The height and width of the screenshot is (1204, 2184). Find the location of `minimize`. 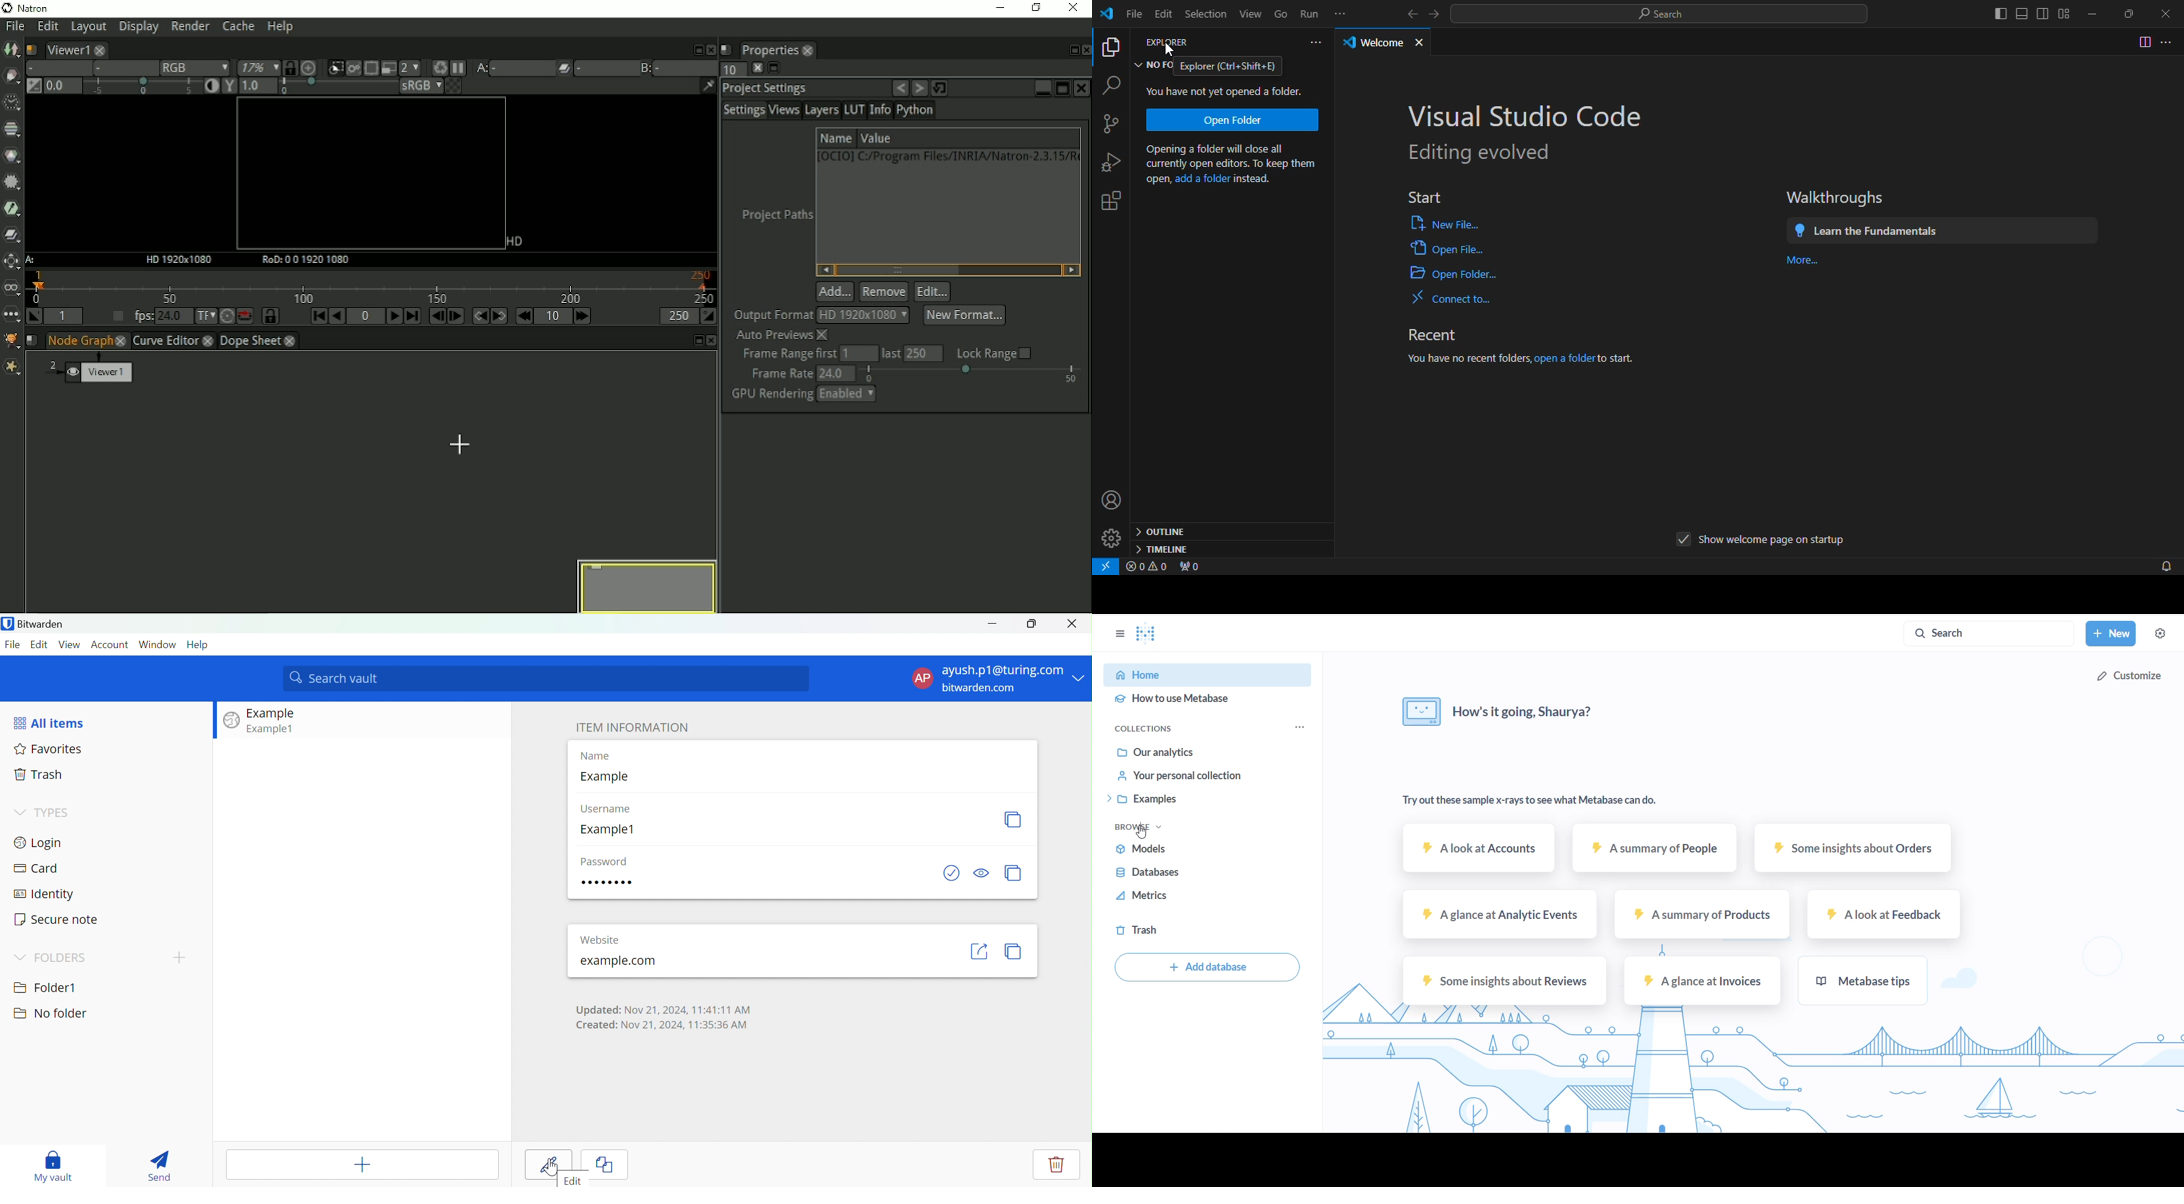

minimize is located at coordinates (2086, 10).